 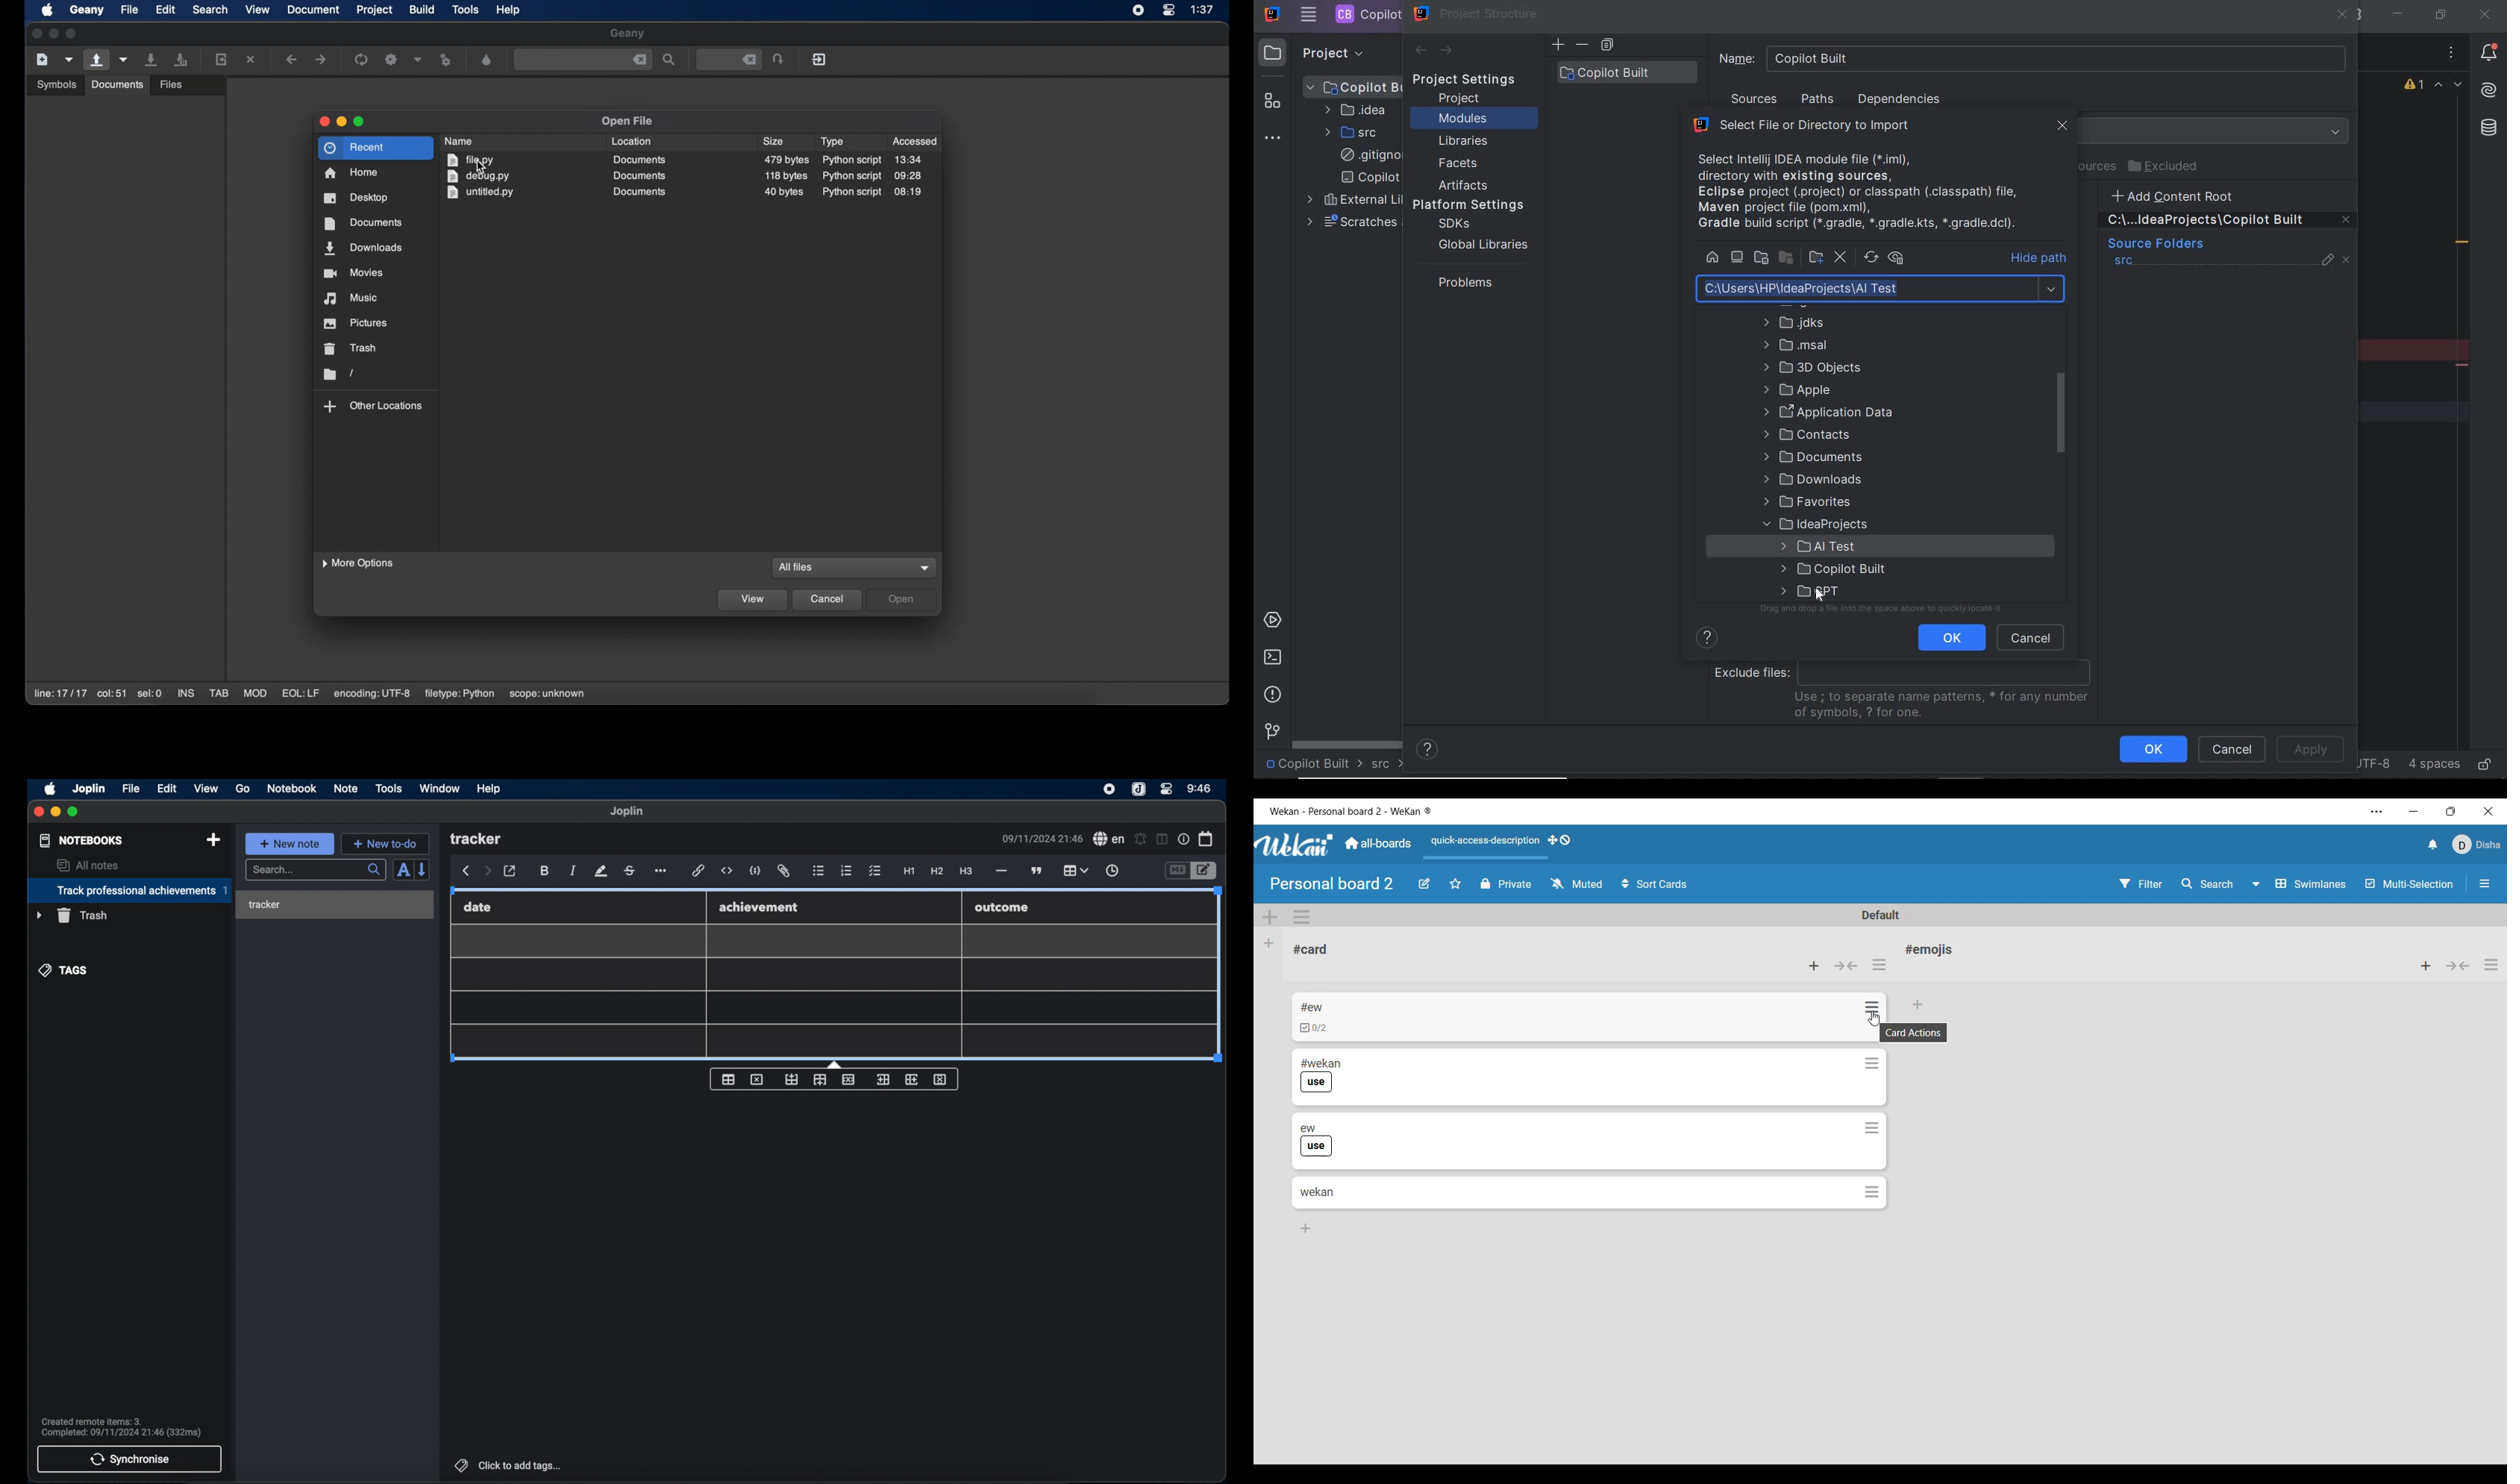 I want to click on version control, so click(x=1270, y=733).